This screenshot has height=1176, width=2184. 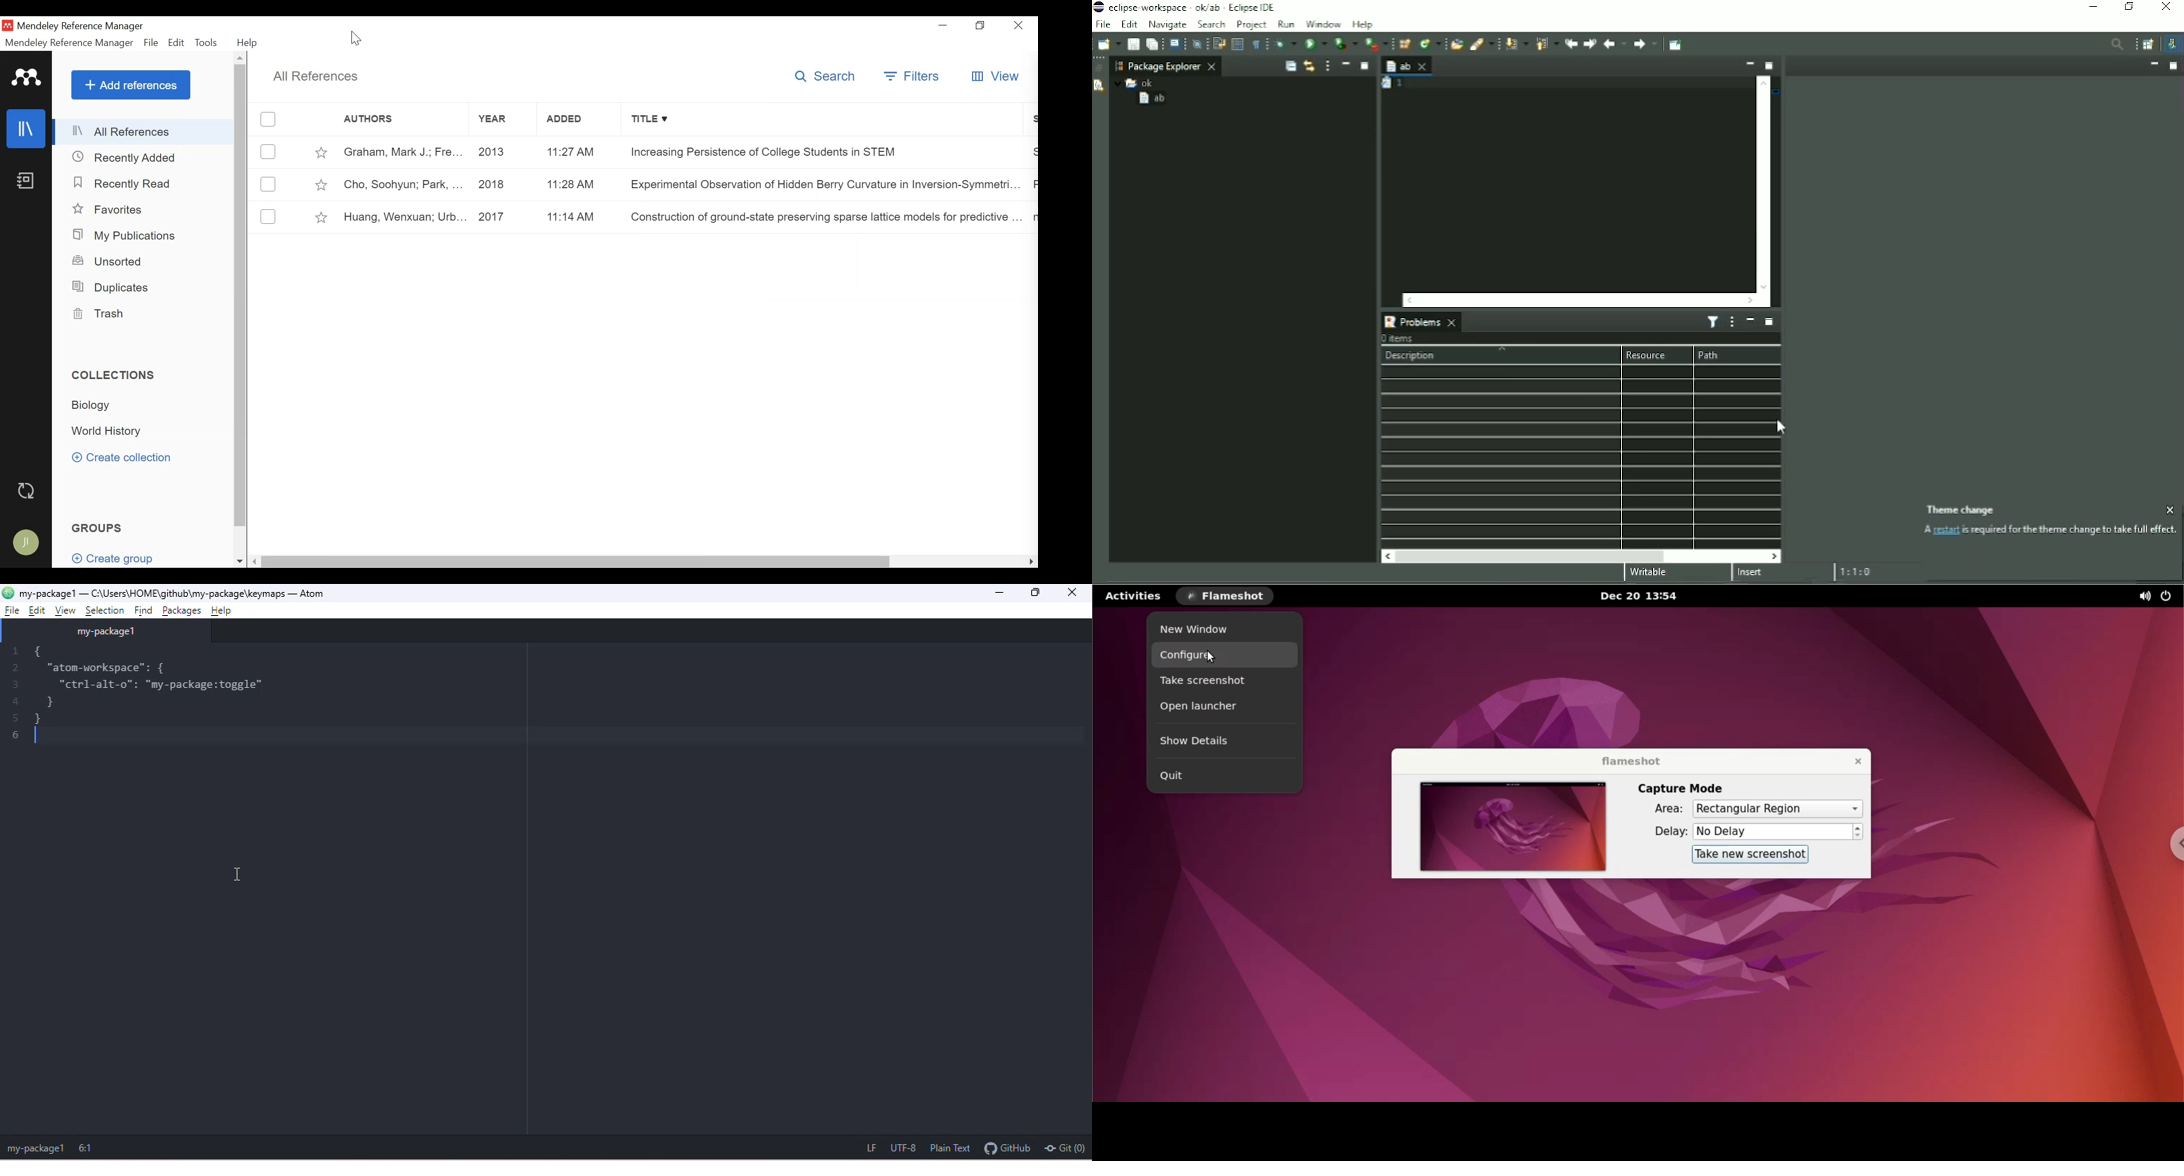 What do you see at coordinates (1547, 42) in the screenshot?
I see `Previous Annotation` at bounding box center [1547, 42].